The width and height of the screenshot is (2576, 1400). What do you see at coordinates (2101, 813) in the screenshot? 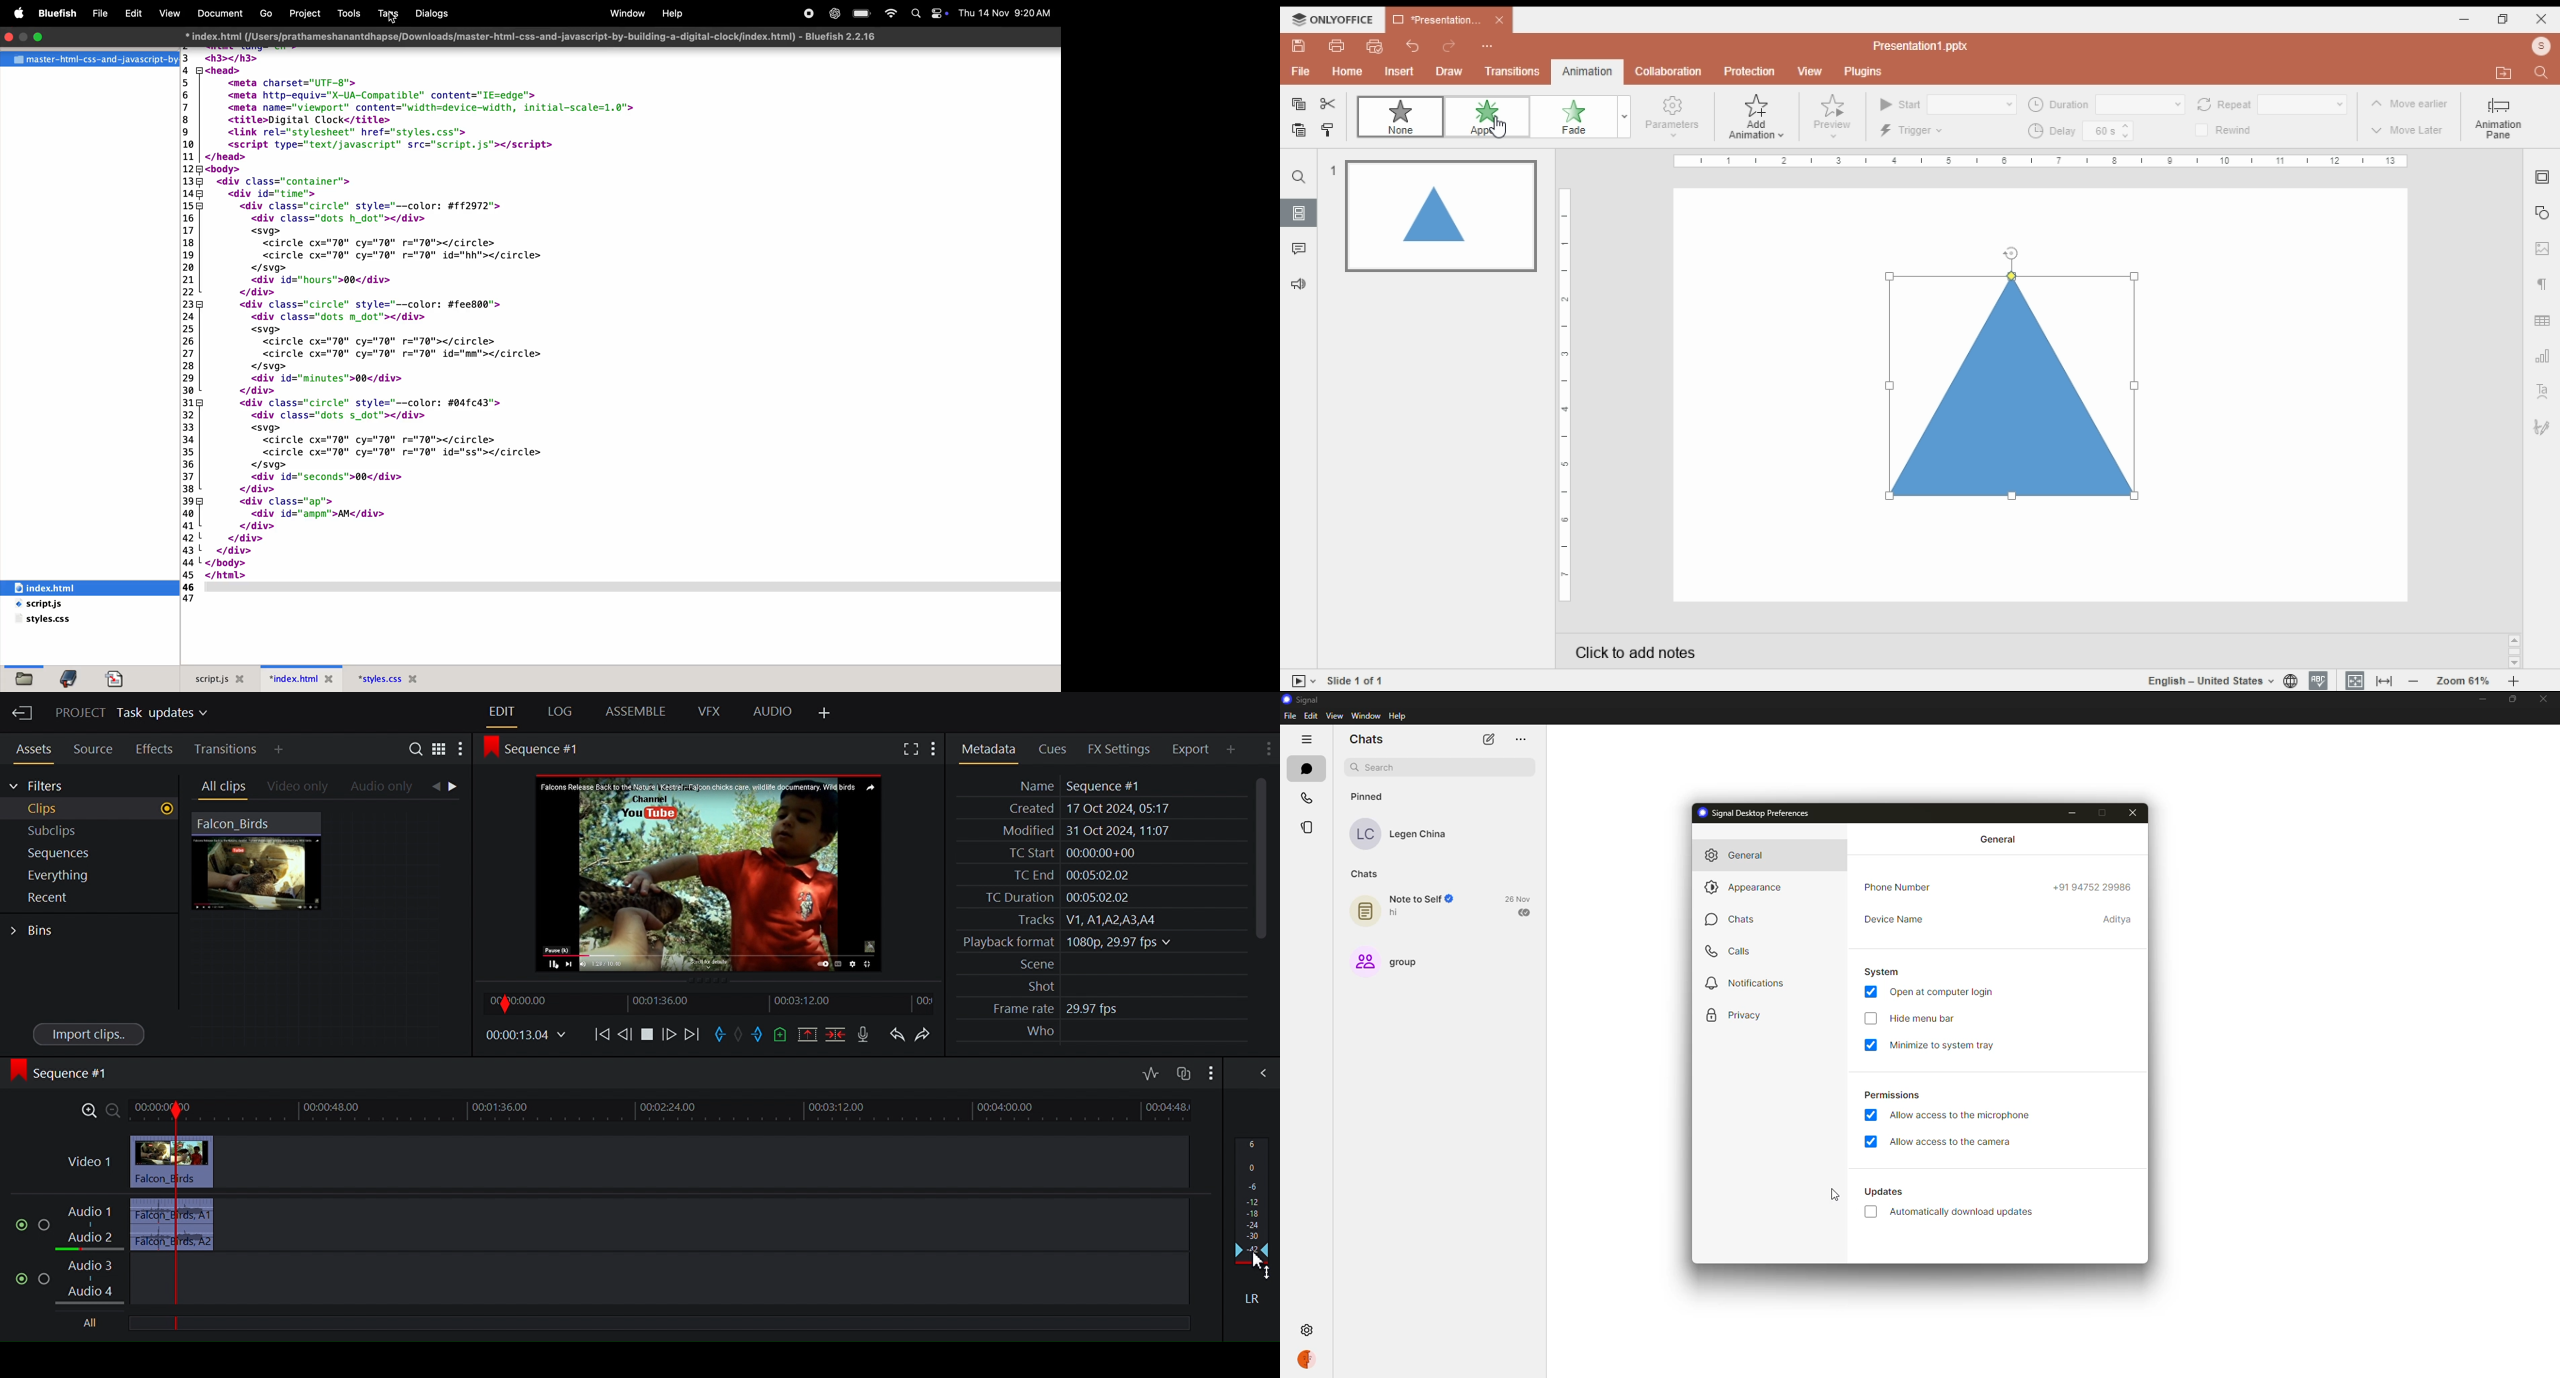
I see `maximize` at bounding box center [2101, 813].